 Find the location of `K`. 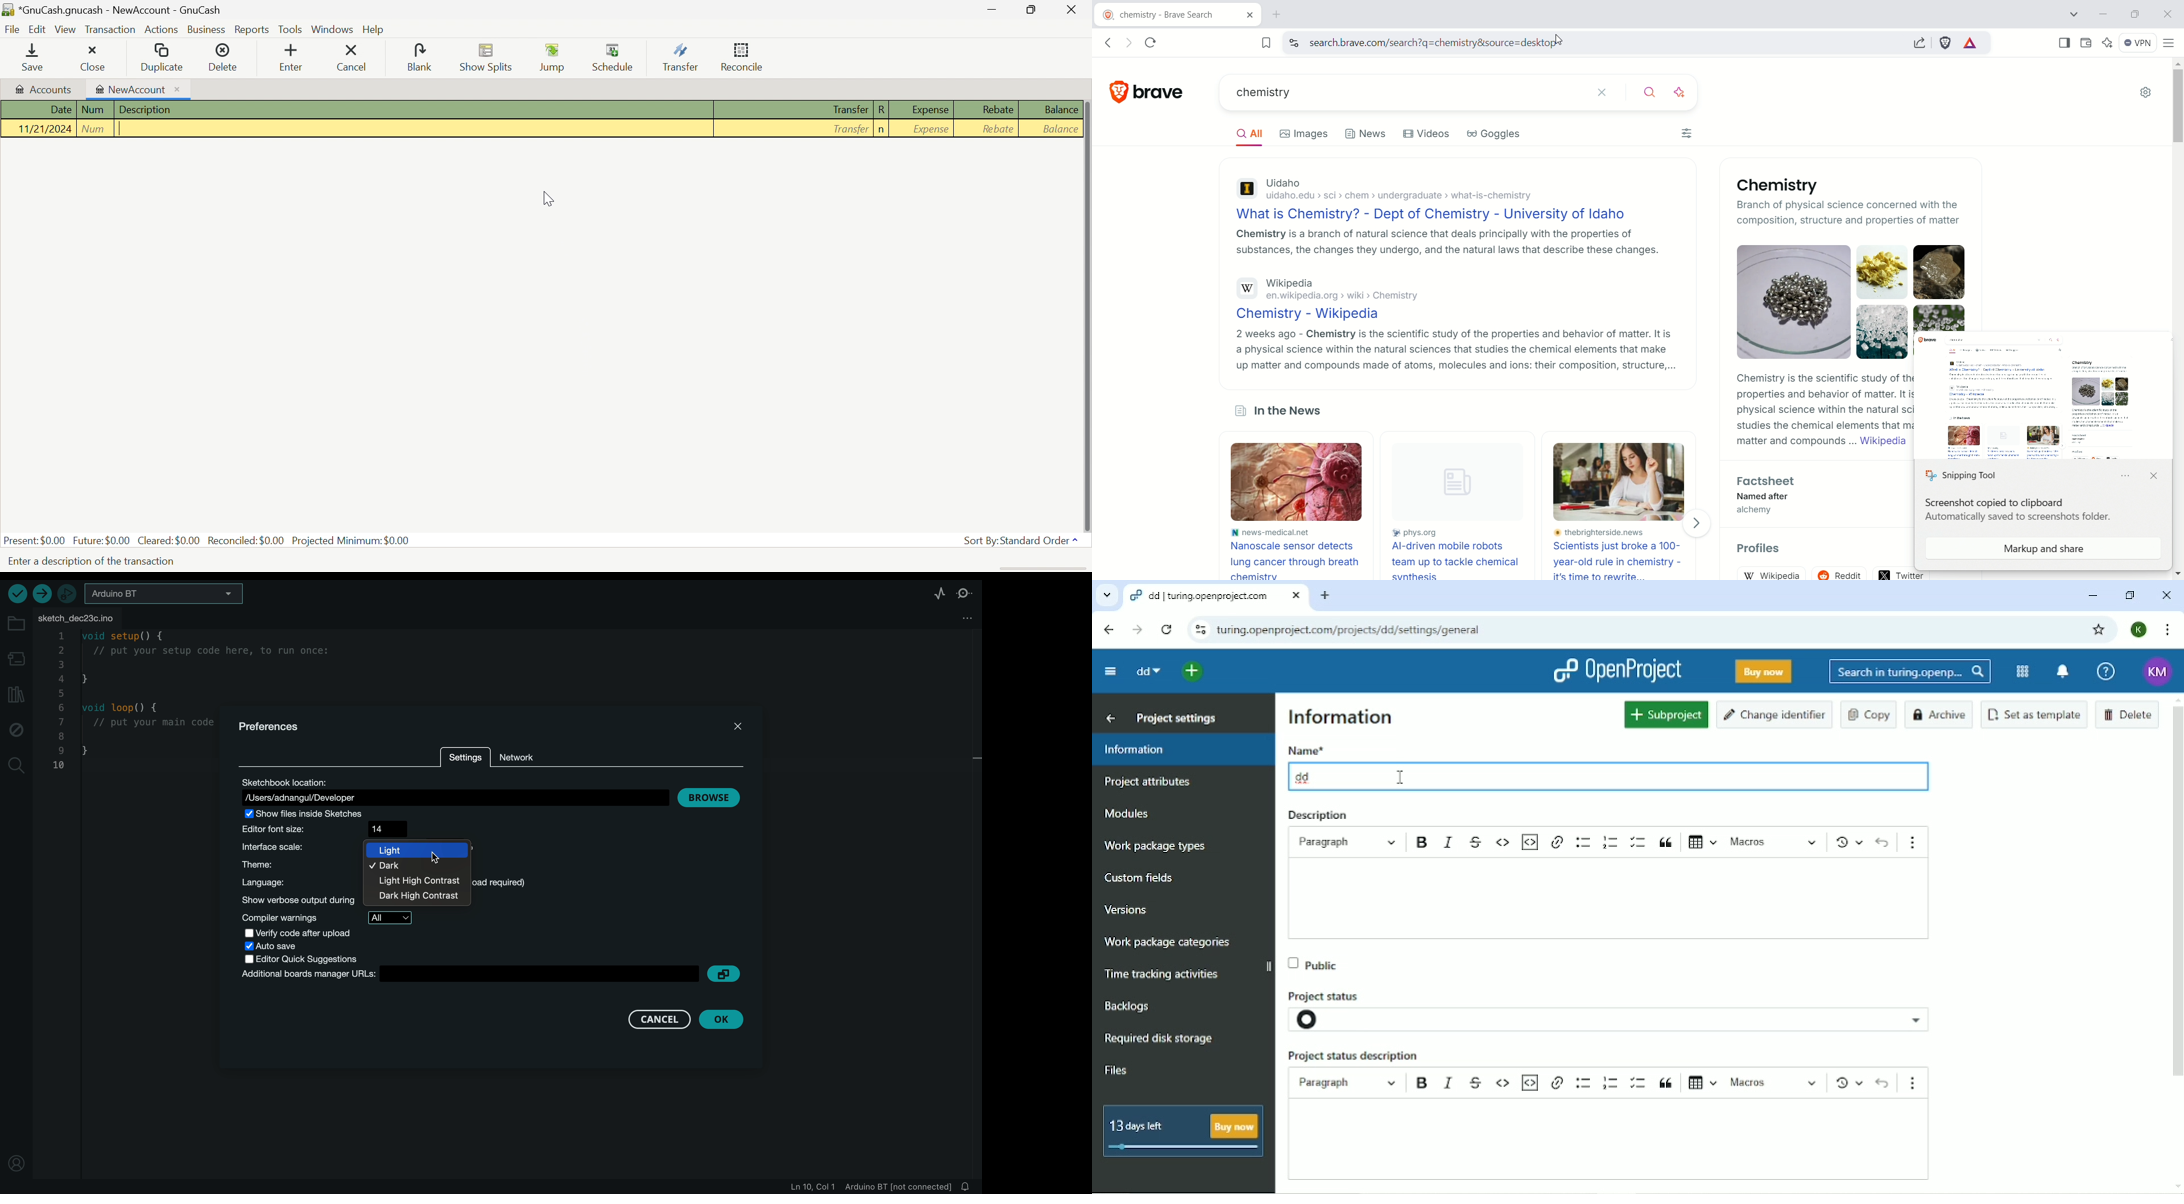

K is located at coordinates (2139, 630).